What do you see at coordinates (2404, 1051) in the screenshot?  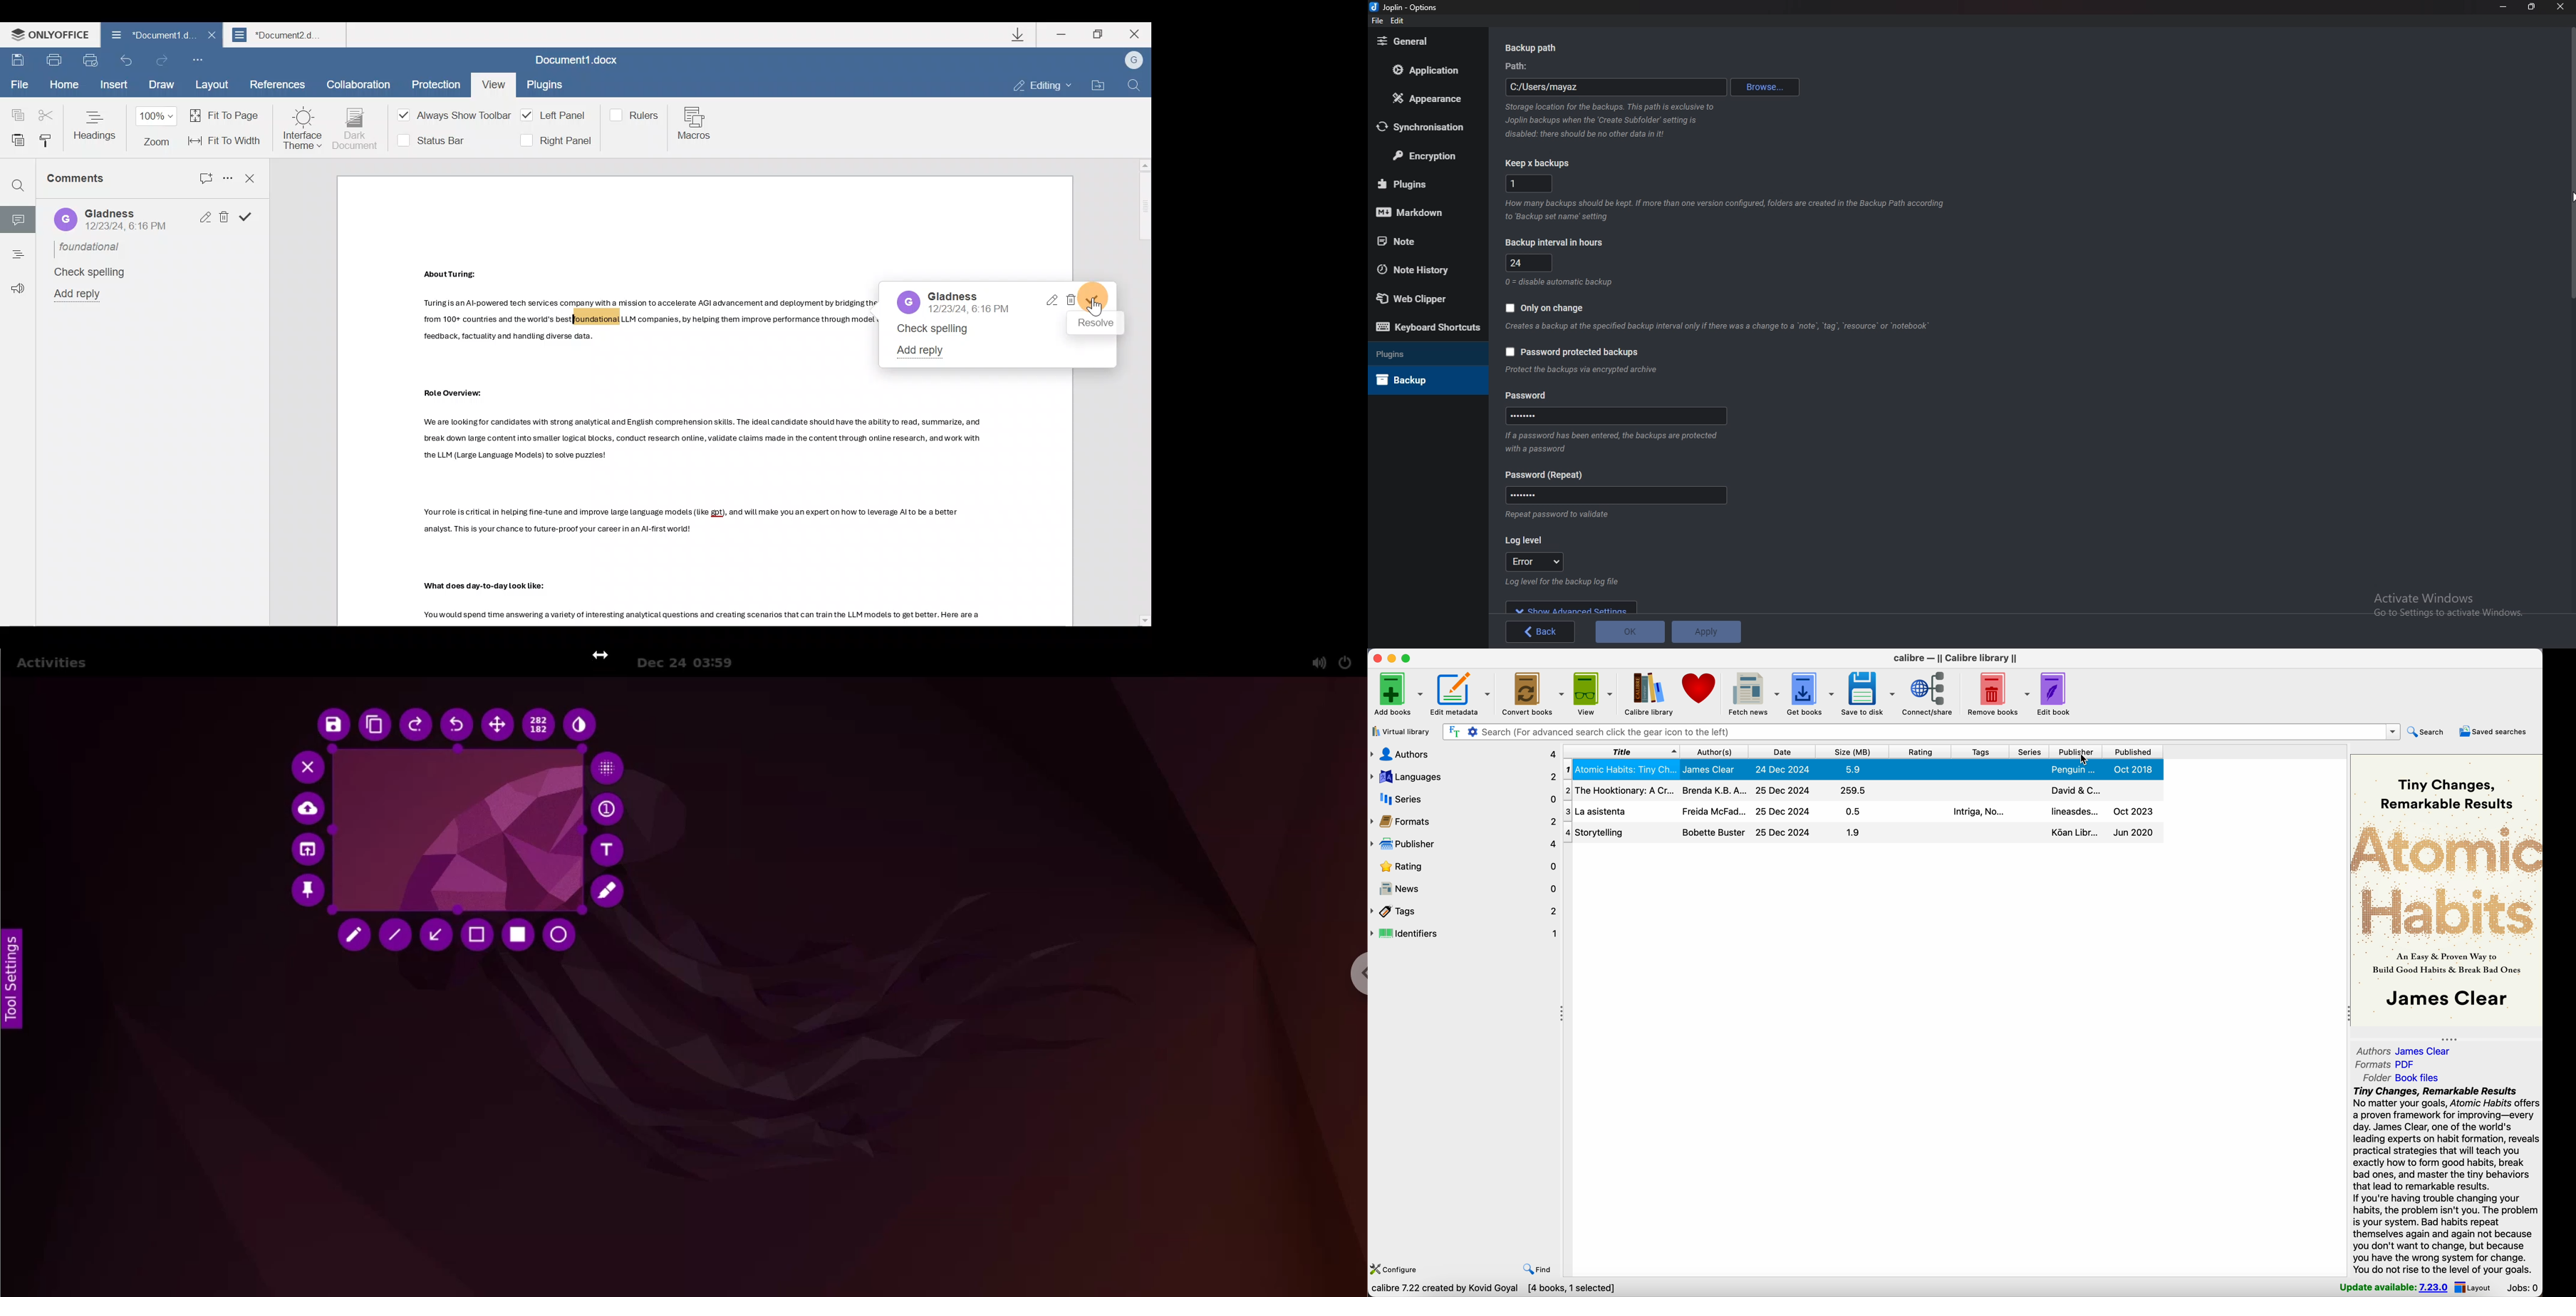 I see `authors james clear` at bounding box center [2404, 1051].